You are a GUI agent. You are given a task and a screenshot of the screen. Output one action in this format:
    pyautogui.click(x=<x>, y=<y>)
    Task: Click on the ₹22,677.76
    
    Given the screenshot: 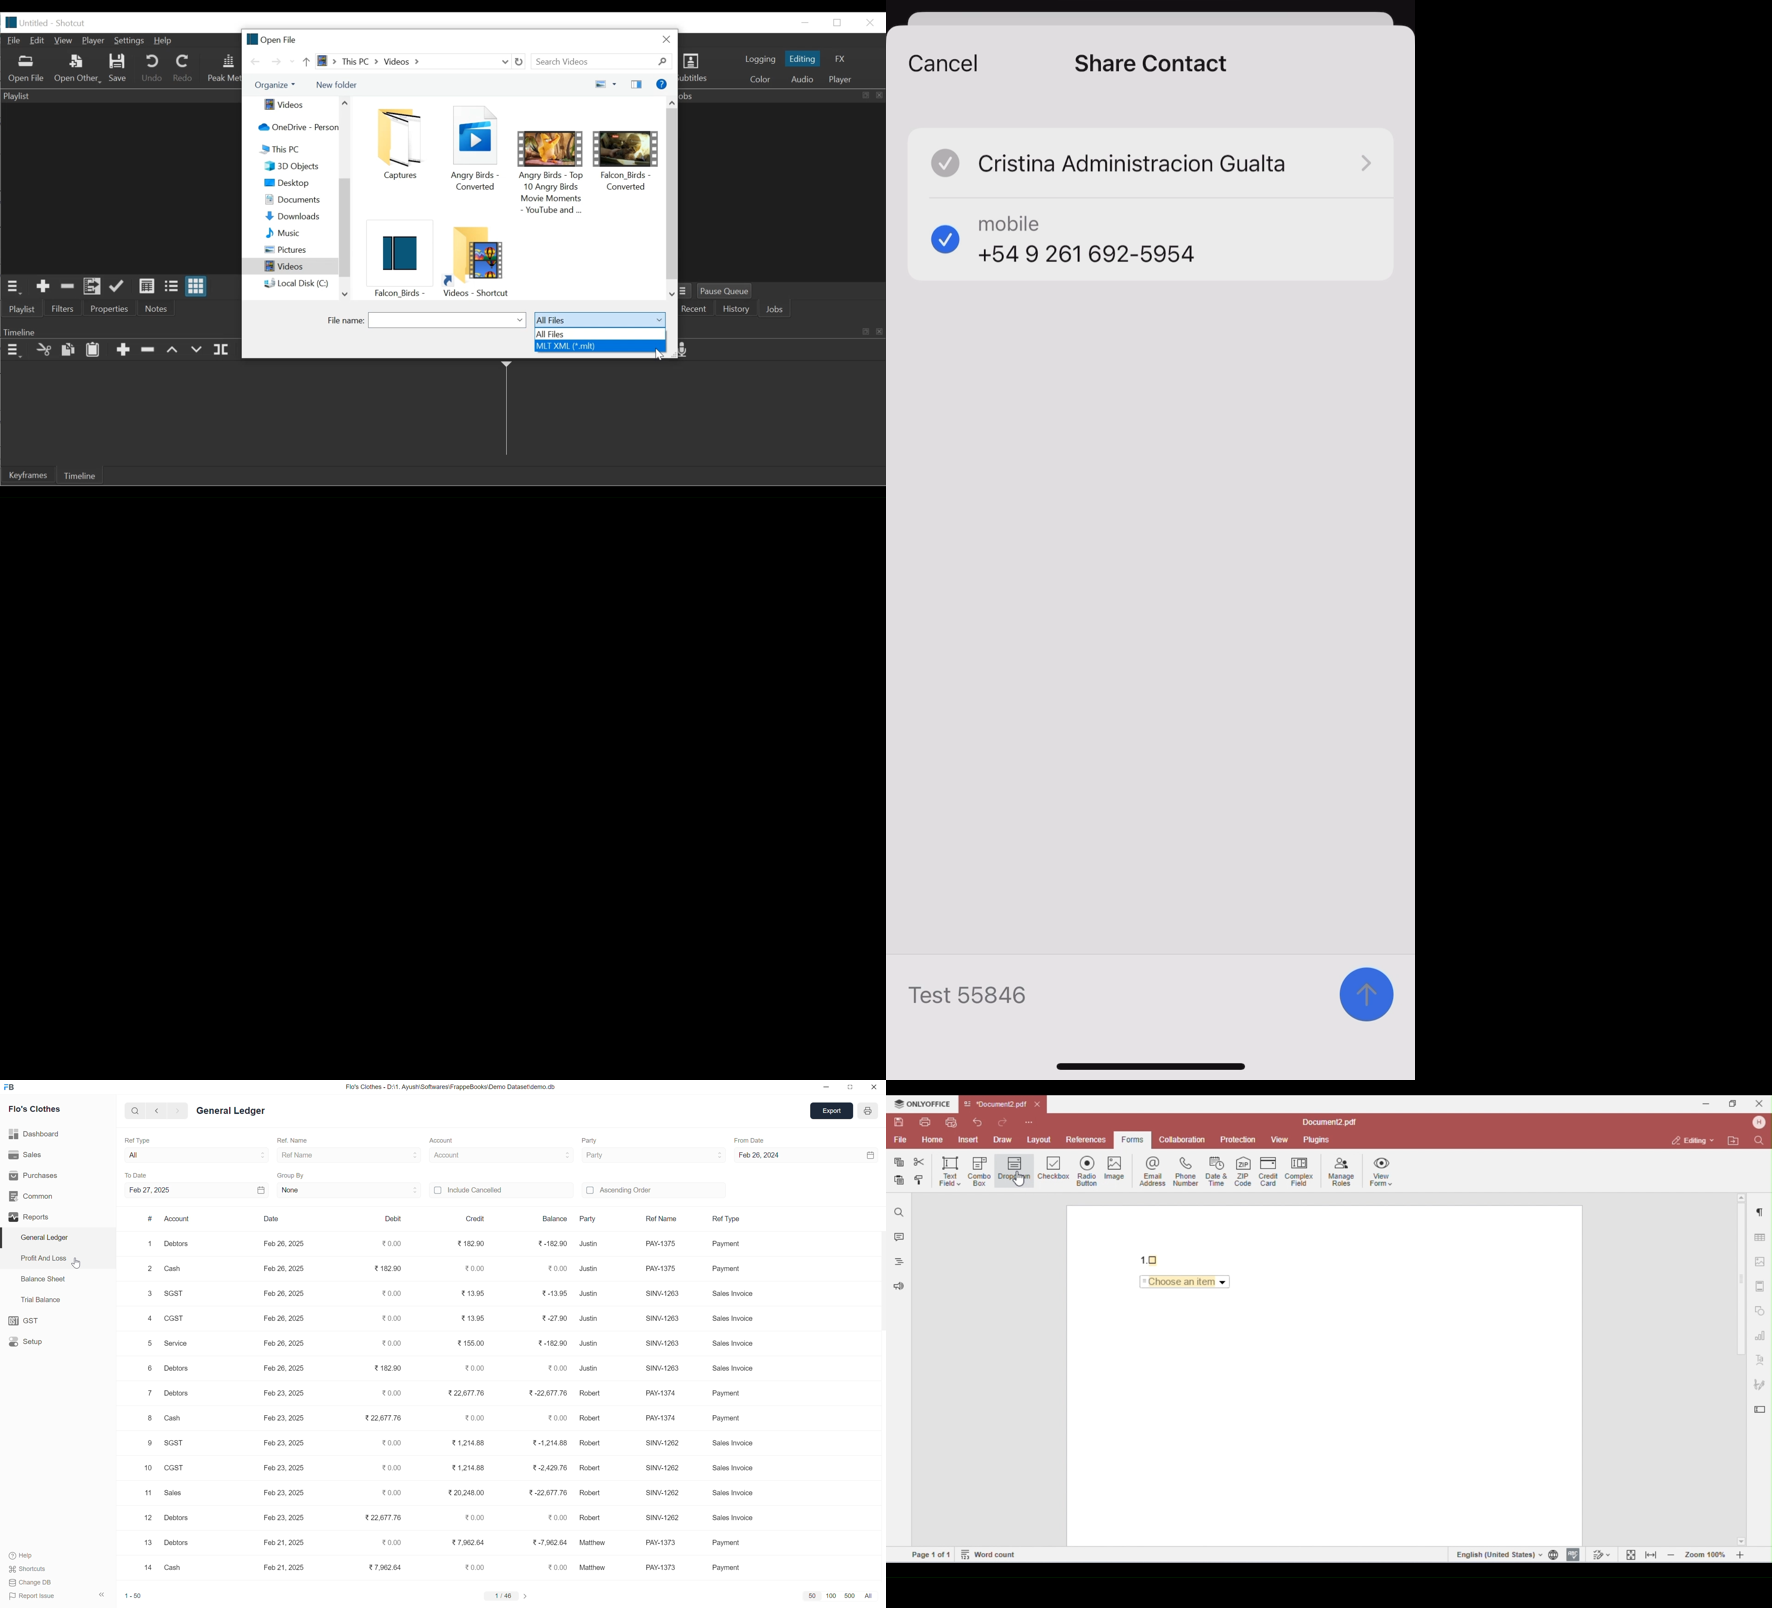 What is the action you would take?
    pyautogui.click(x=380, y=1519)
    